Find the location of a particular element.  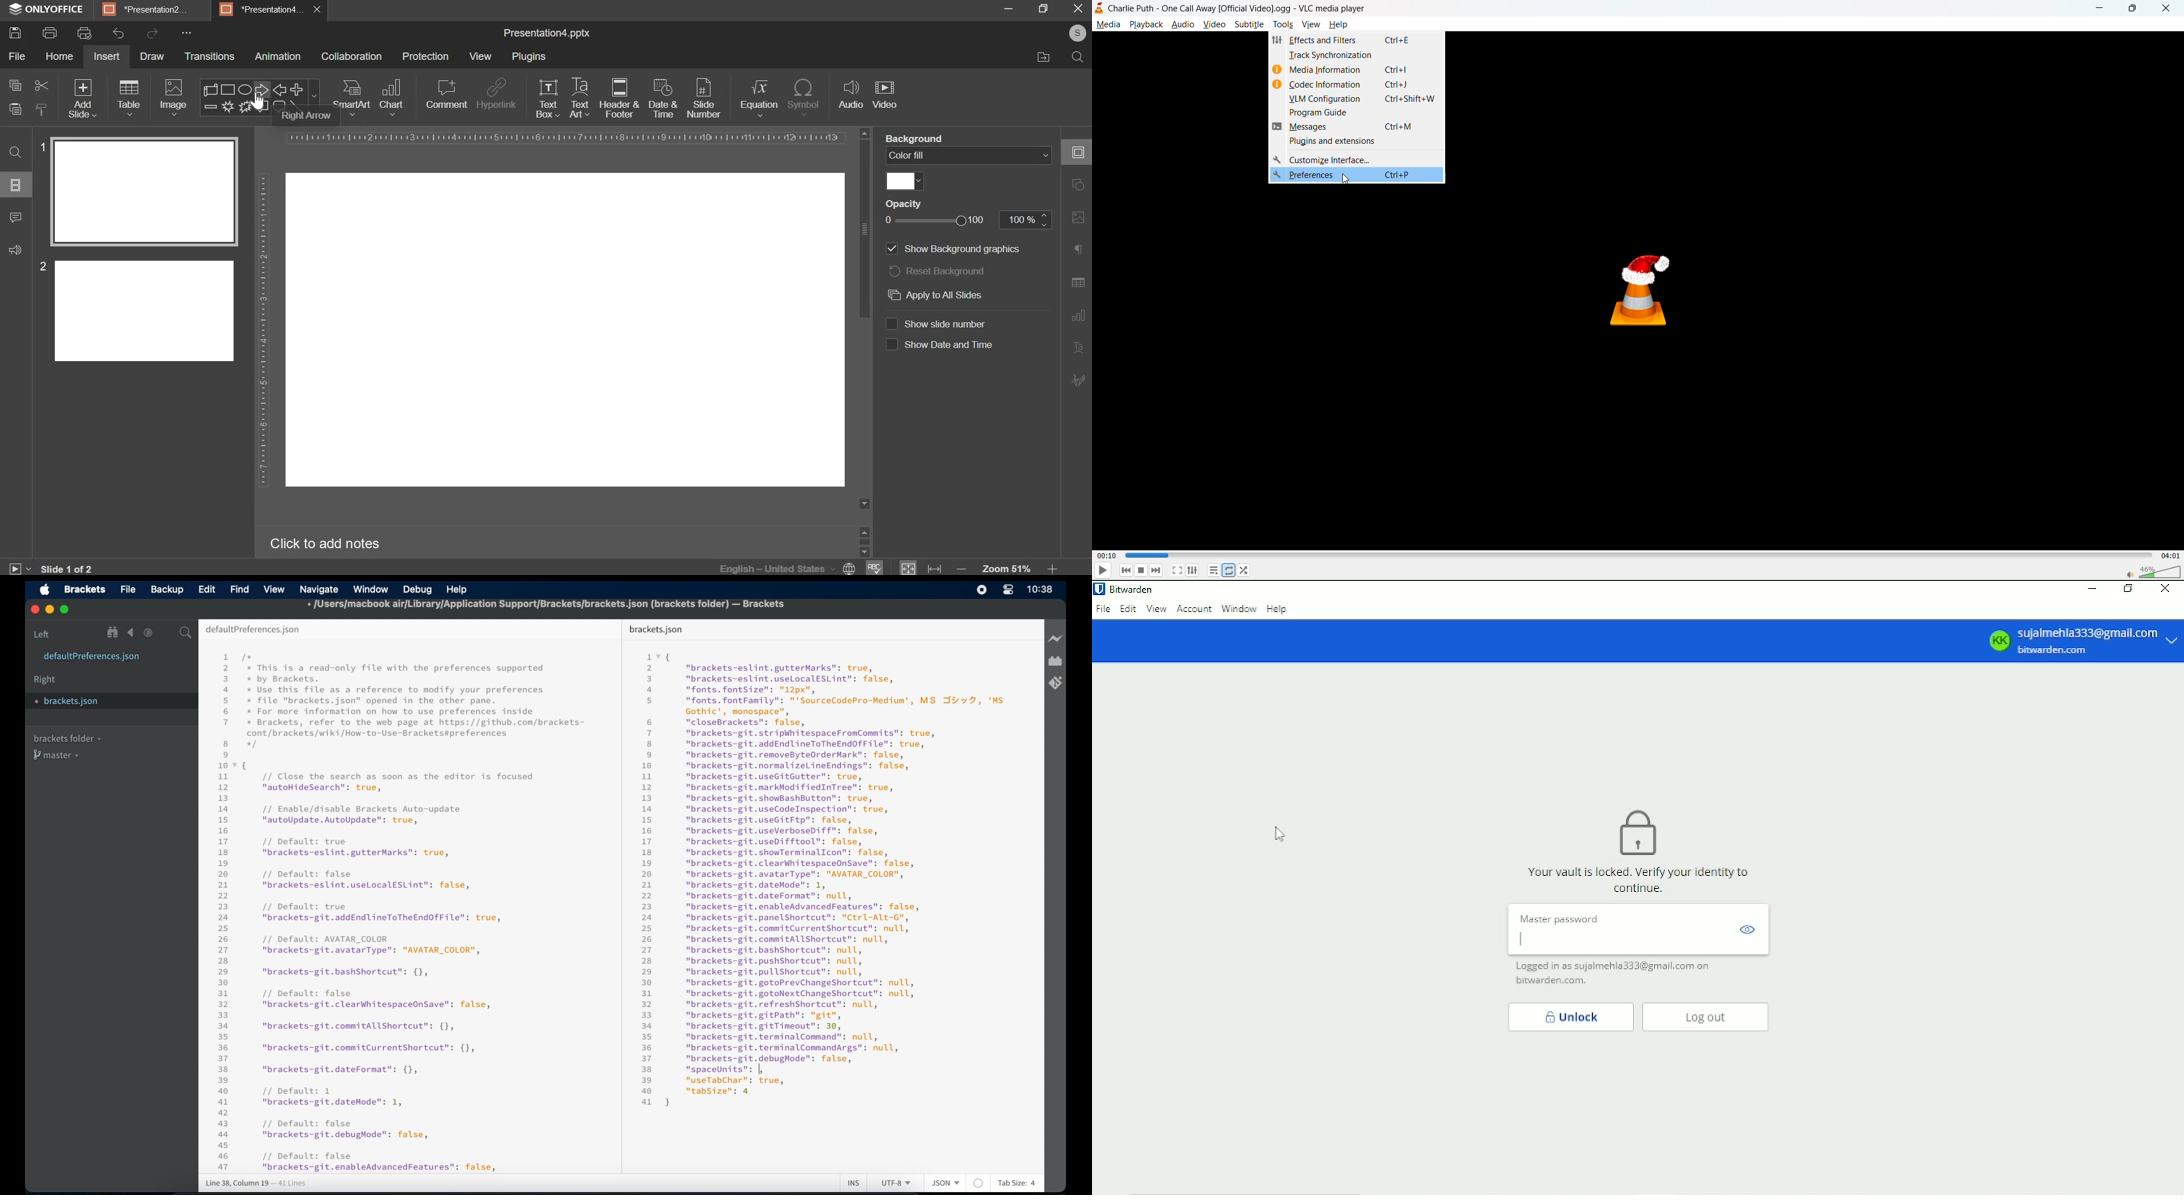

right side bar is located at coordinates (1075, 263).